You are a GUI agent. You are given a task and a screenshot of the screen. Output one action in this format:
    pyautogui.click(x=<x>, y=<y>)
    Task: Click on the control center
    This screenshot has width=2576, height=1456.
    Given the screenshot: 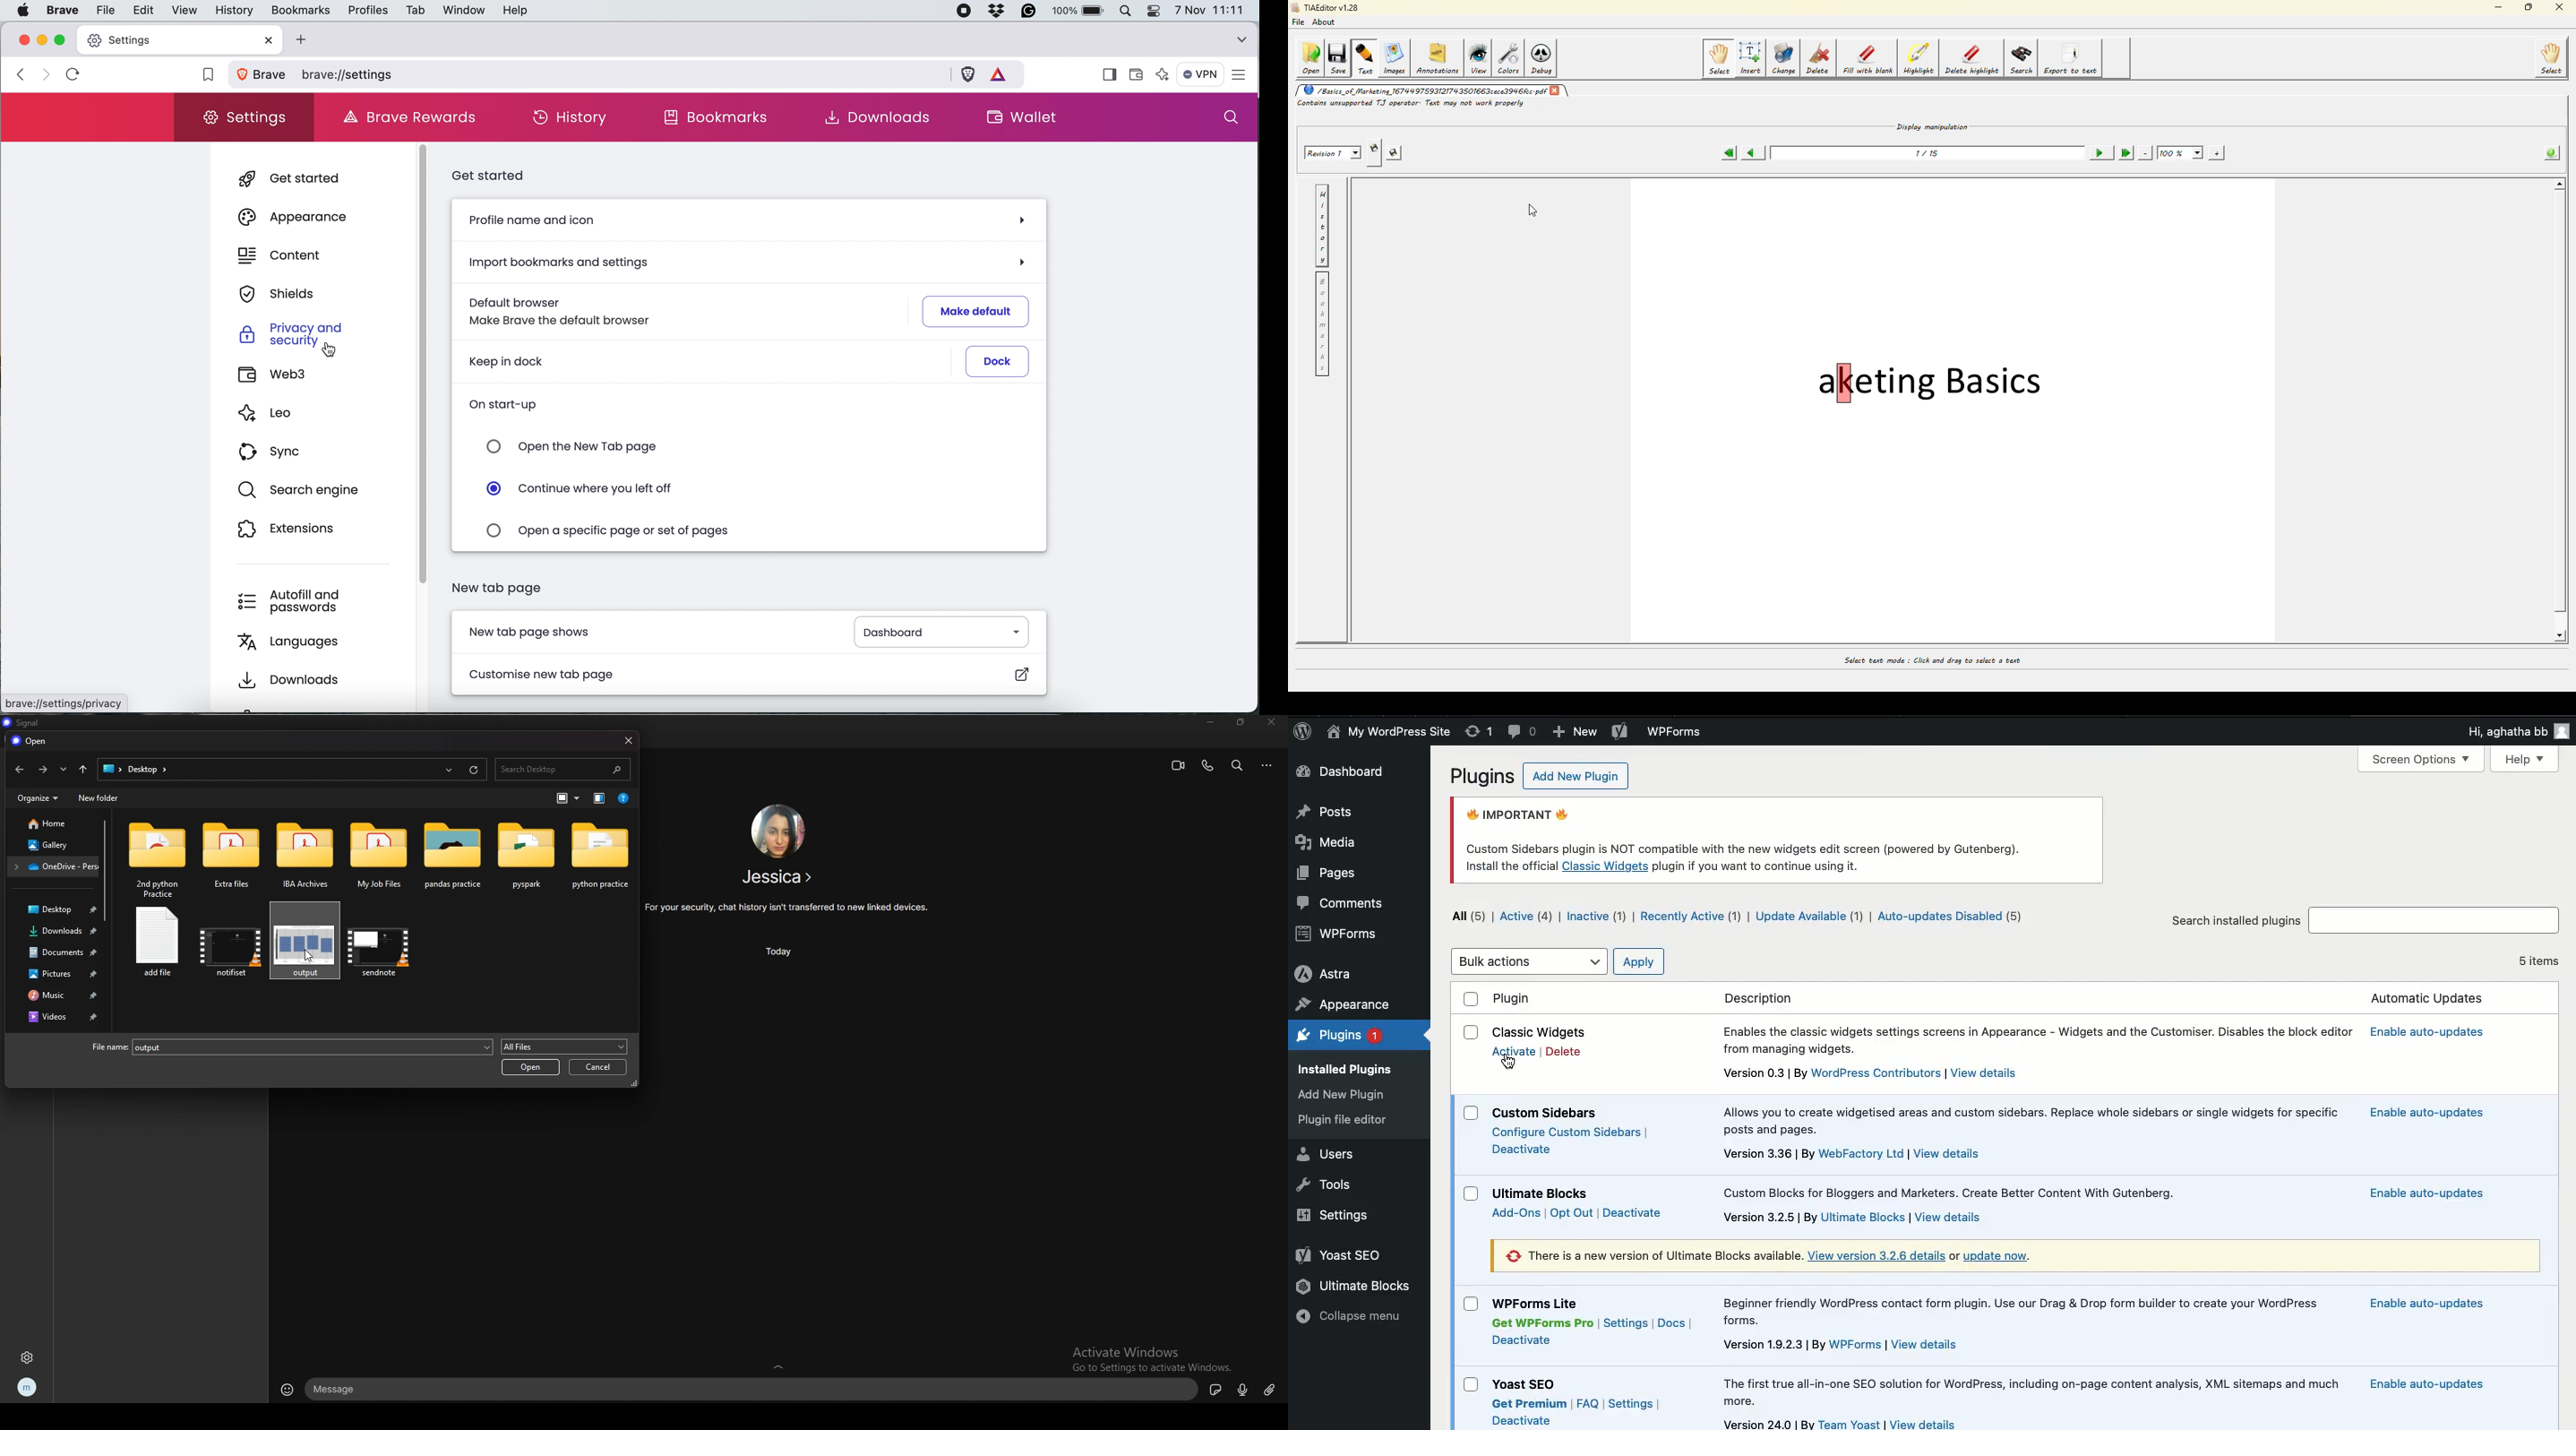 What is the action you would take?
    pyautogui.click(x=1157, y=11)
    